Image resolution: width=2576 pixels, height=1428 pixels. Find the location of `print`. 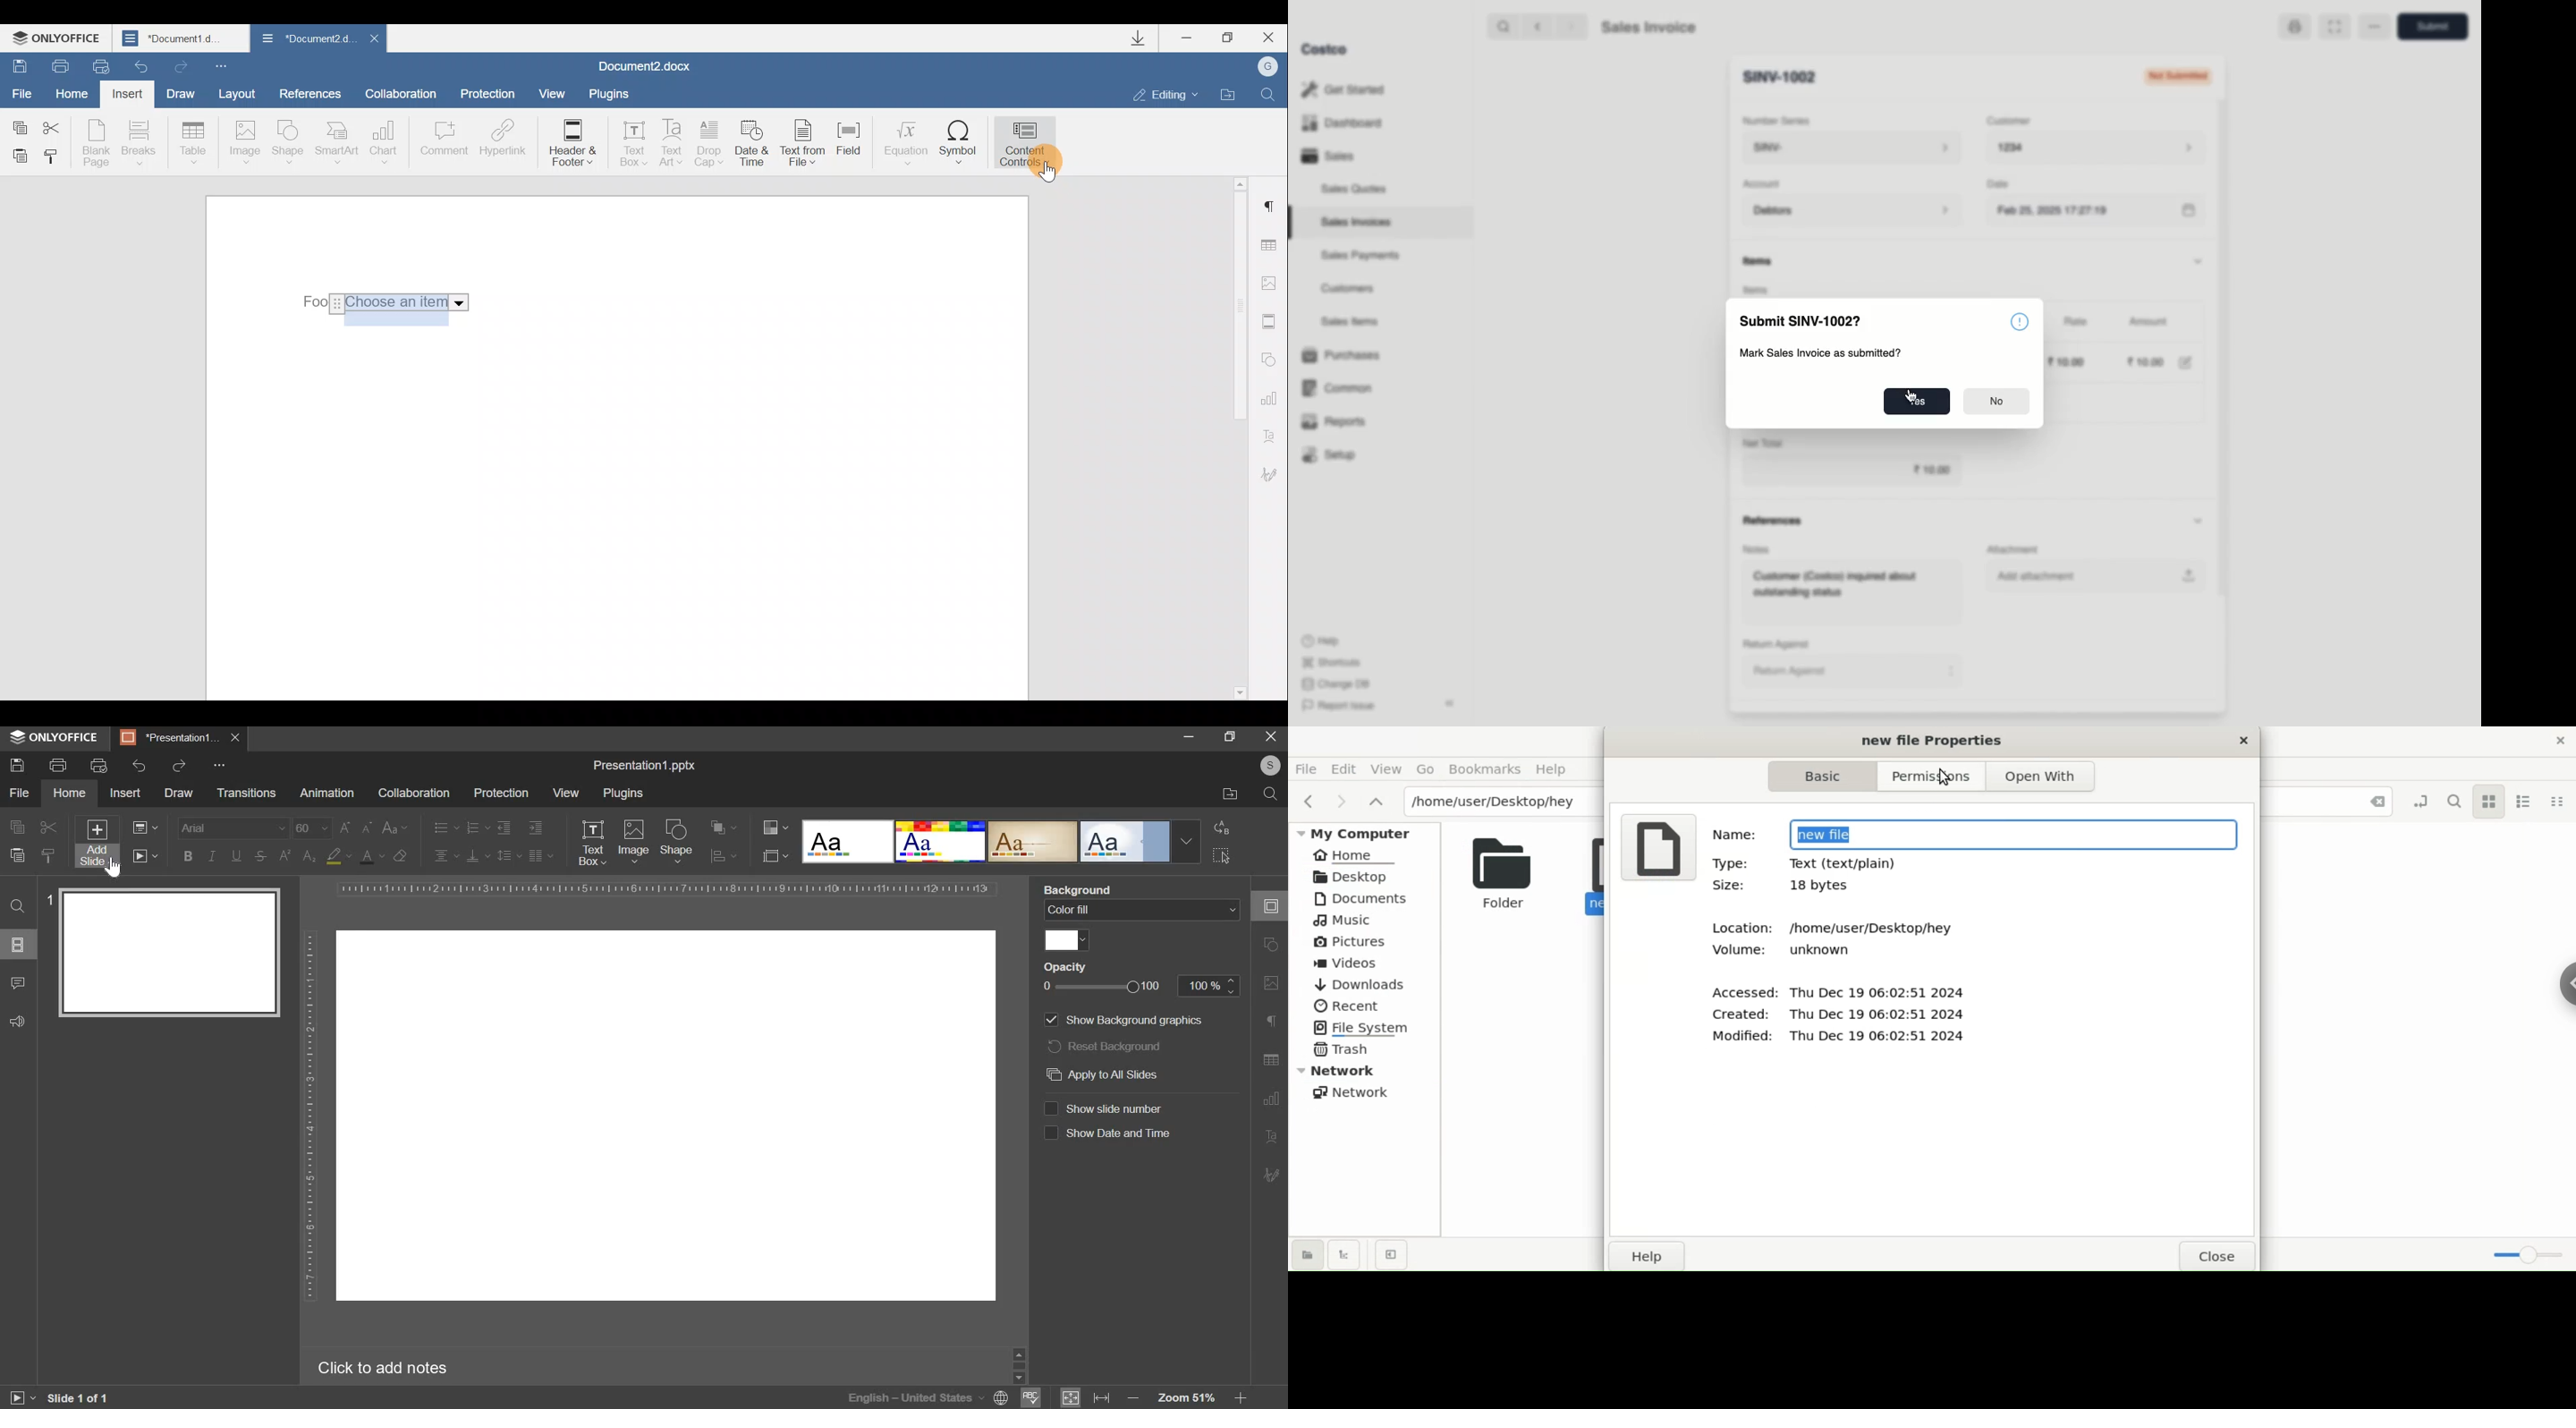

print is located at coordinates (57, 763).